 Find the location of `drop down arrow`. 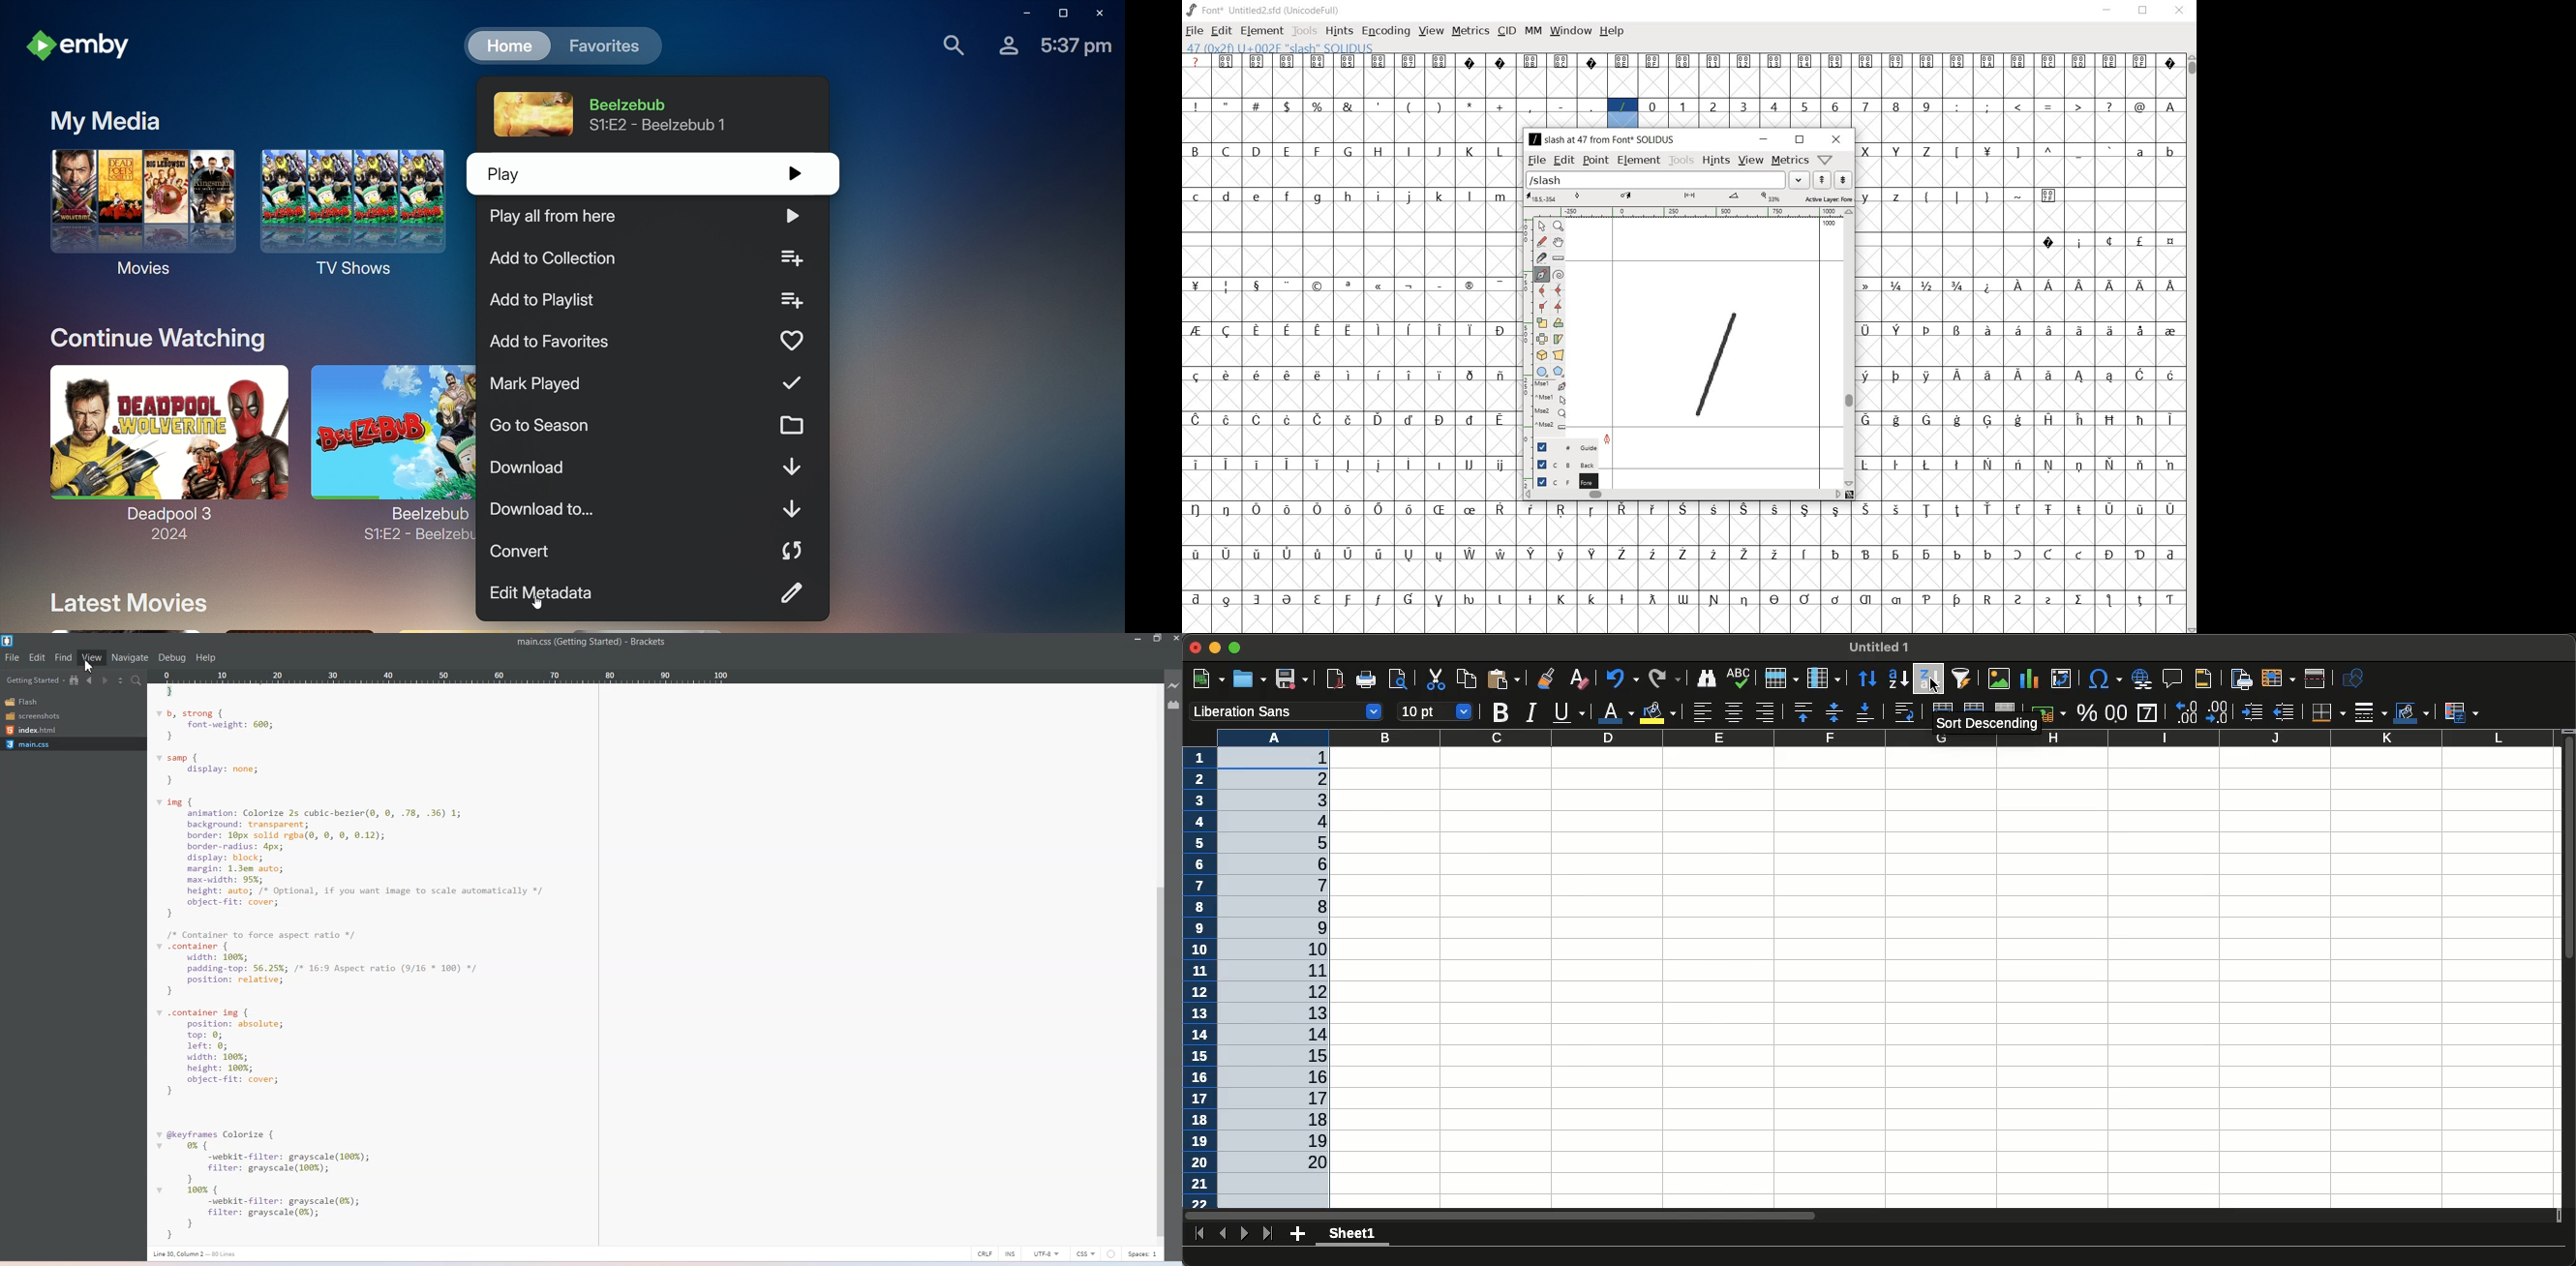

drop down arrow is located at coordinates (1799, 180).